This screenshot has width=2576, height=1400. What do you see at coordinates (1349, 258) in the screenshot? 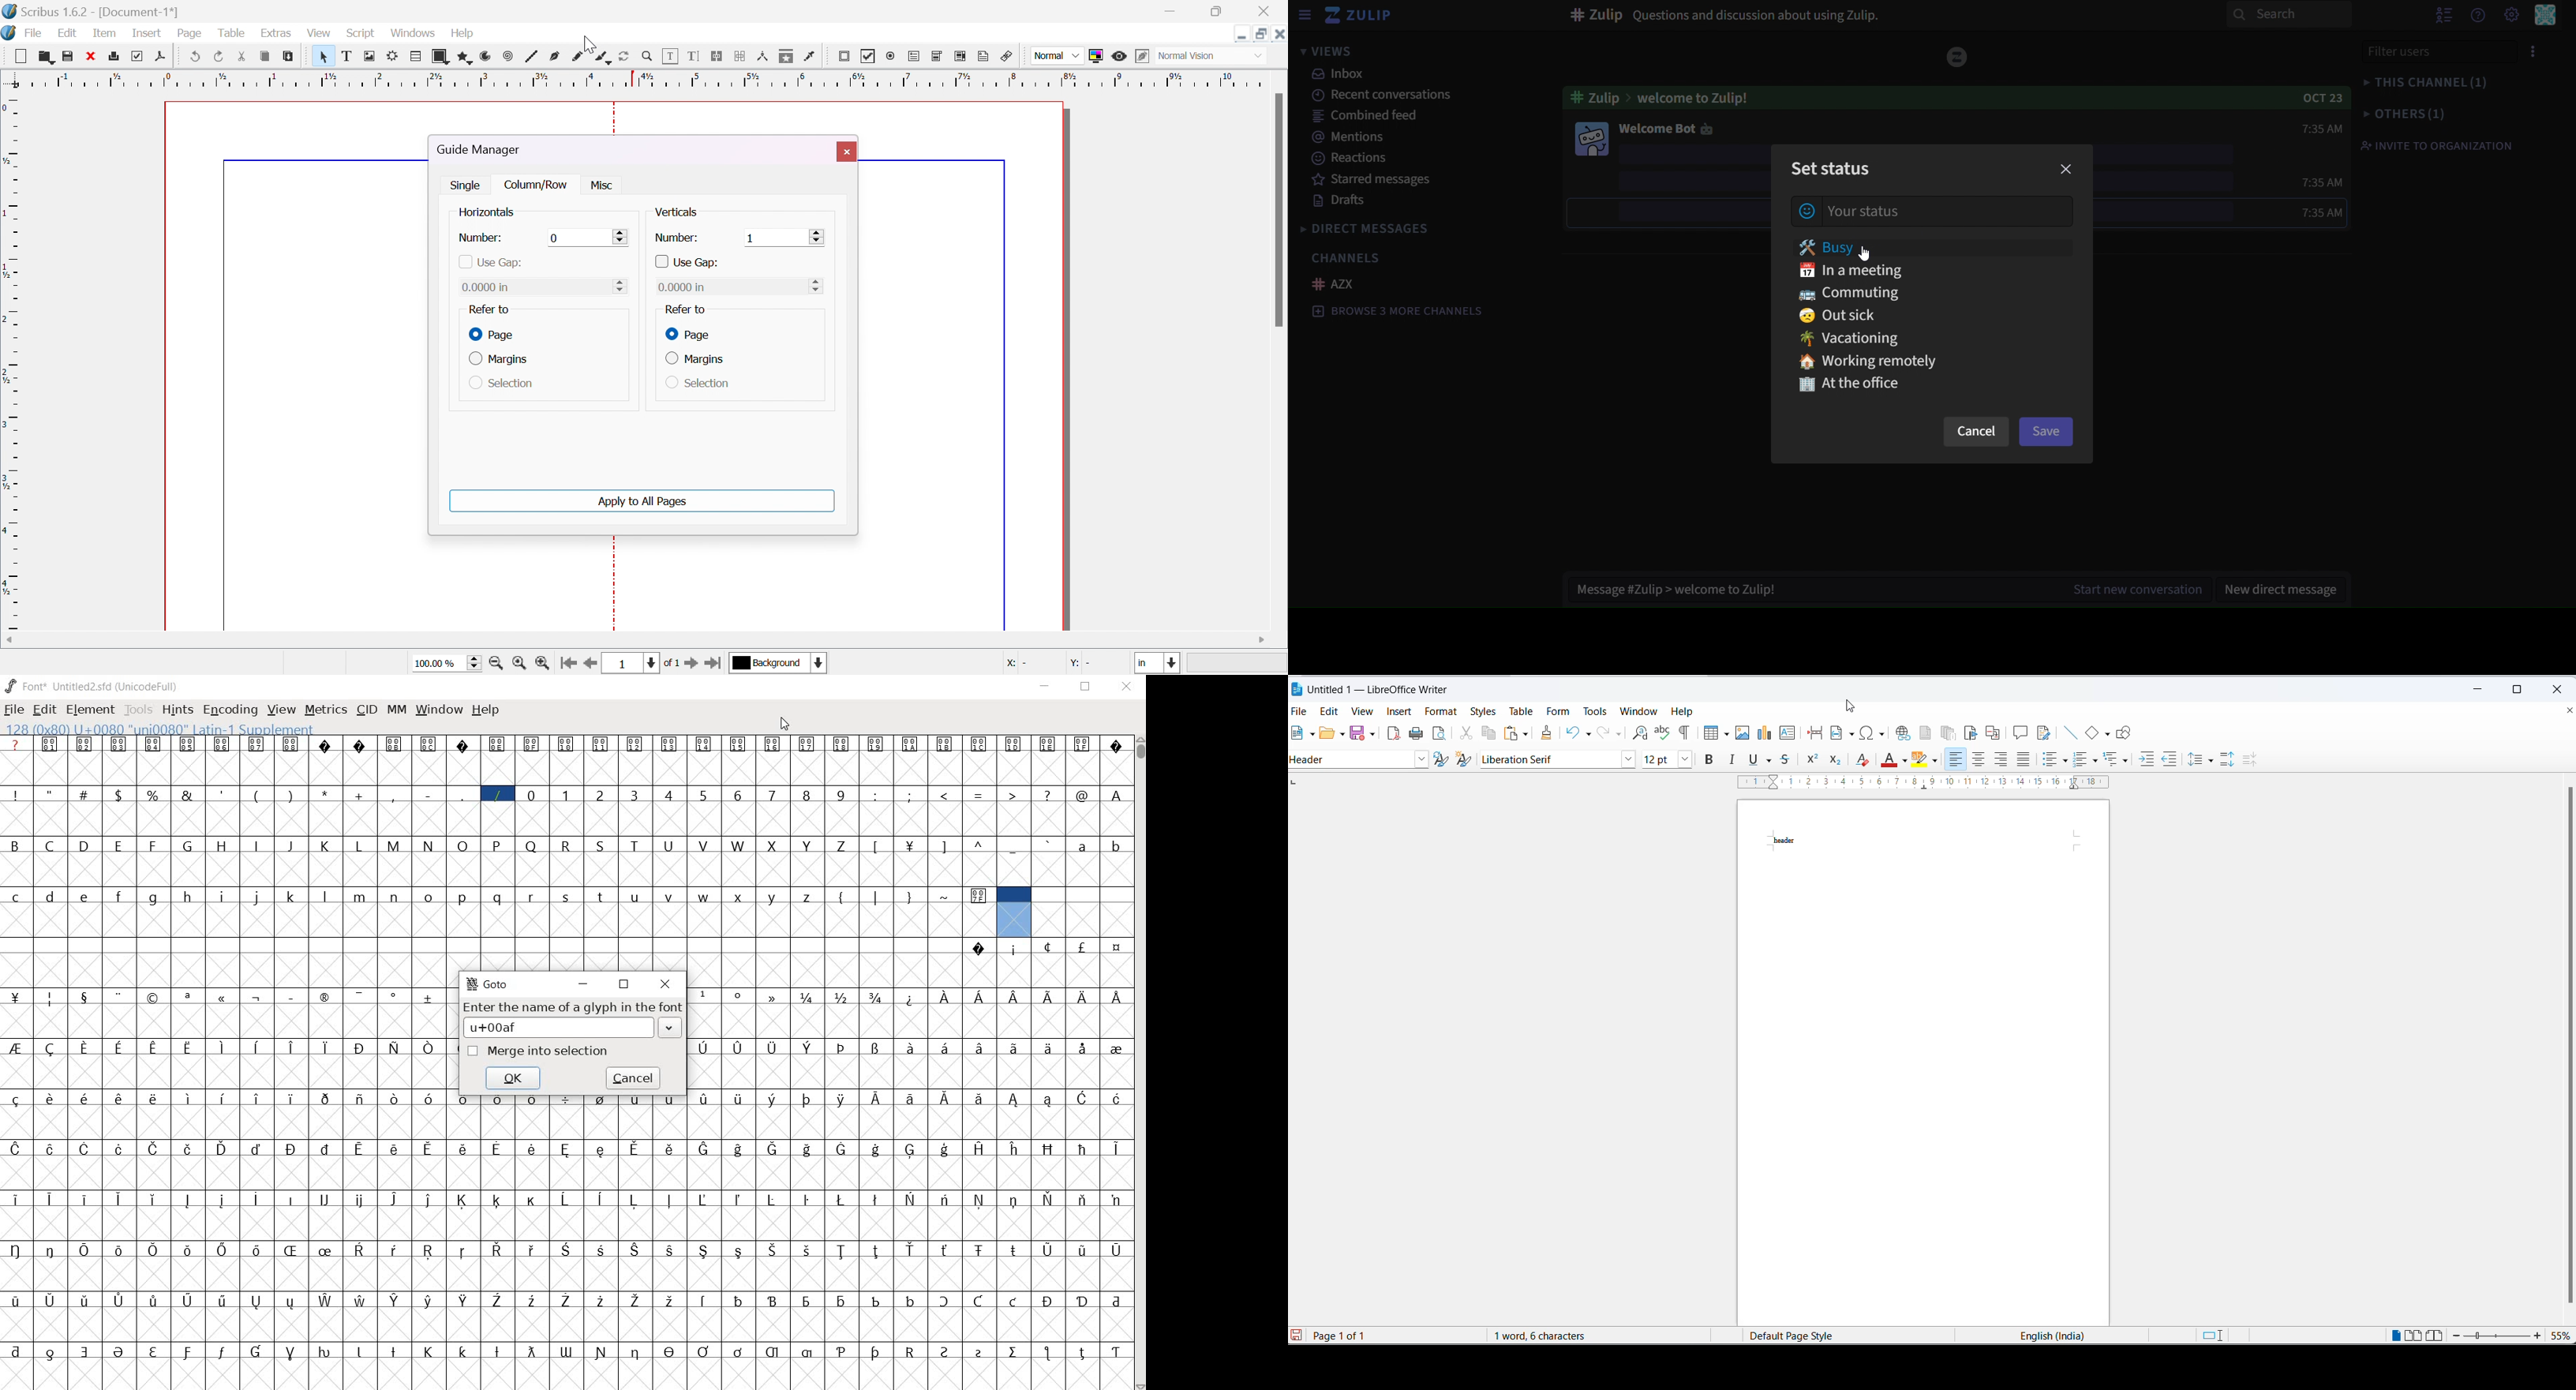
I see `channels` at bounding box center [1349, 258].